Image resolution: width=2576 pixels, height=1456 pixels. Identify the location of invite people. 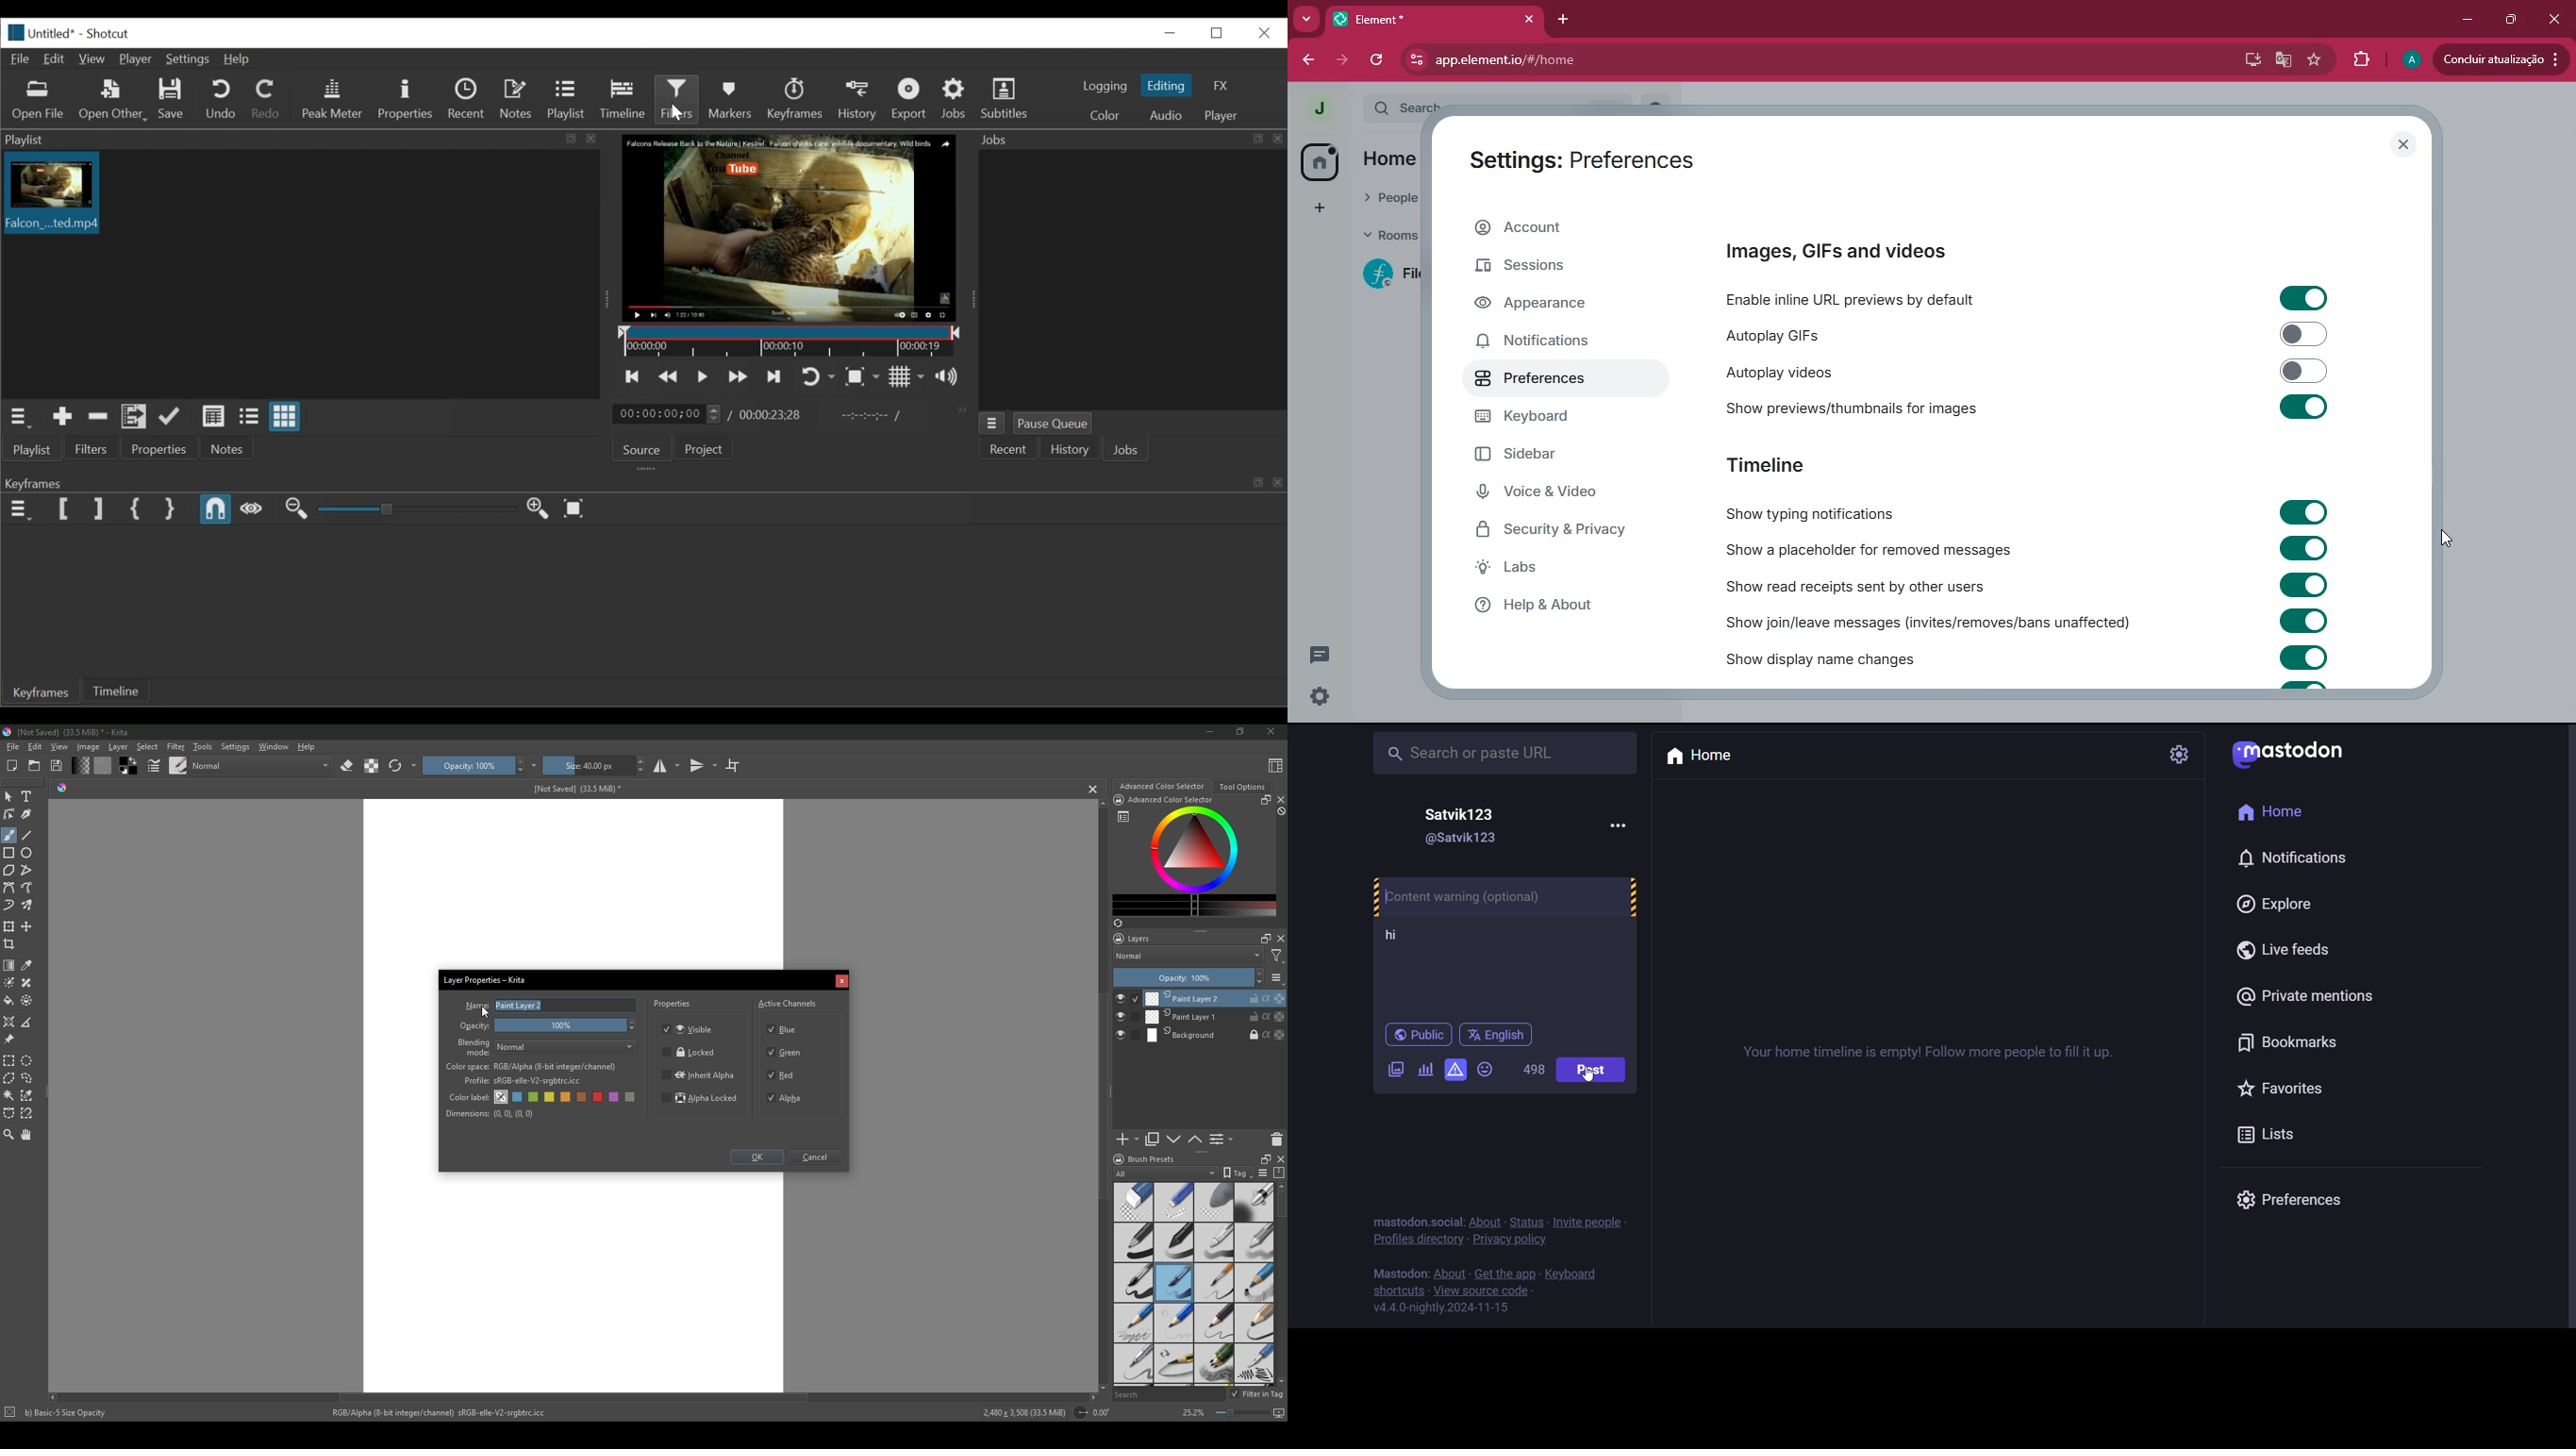
(1593, 1223).